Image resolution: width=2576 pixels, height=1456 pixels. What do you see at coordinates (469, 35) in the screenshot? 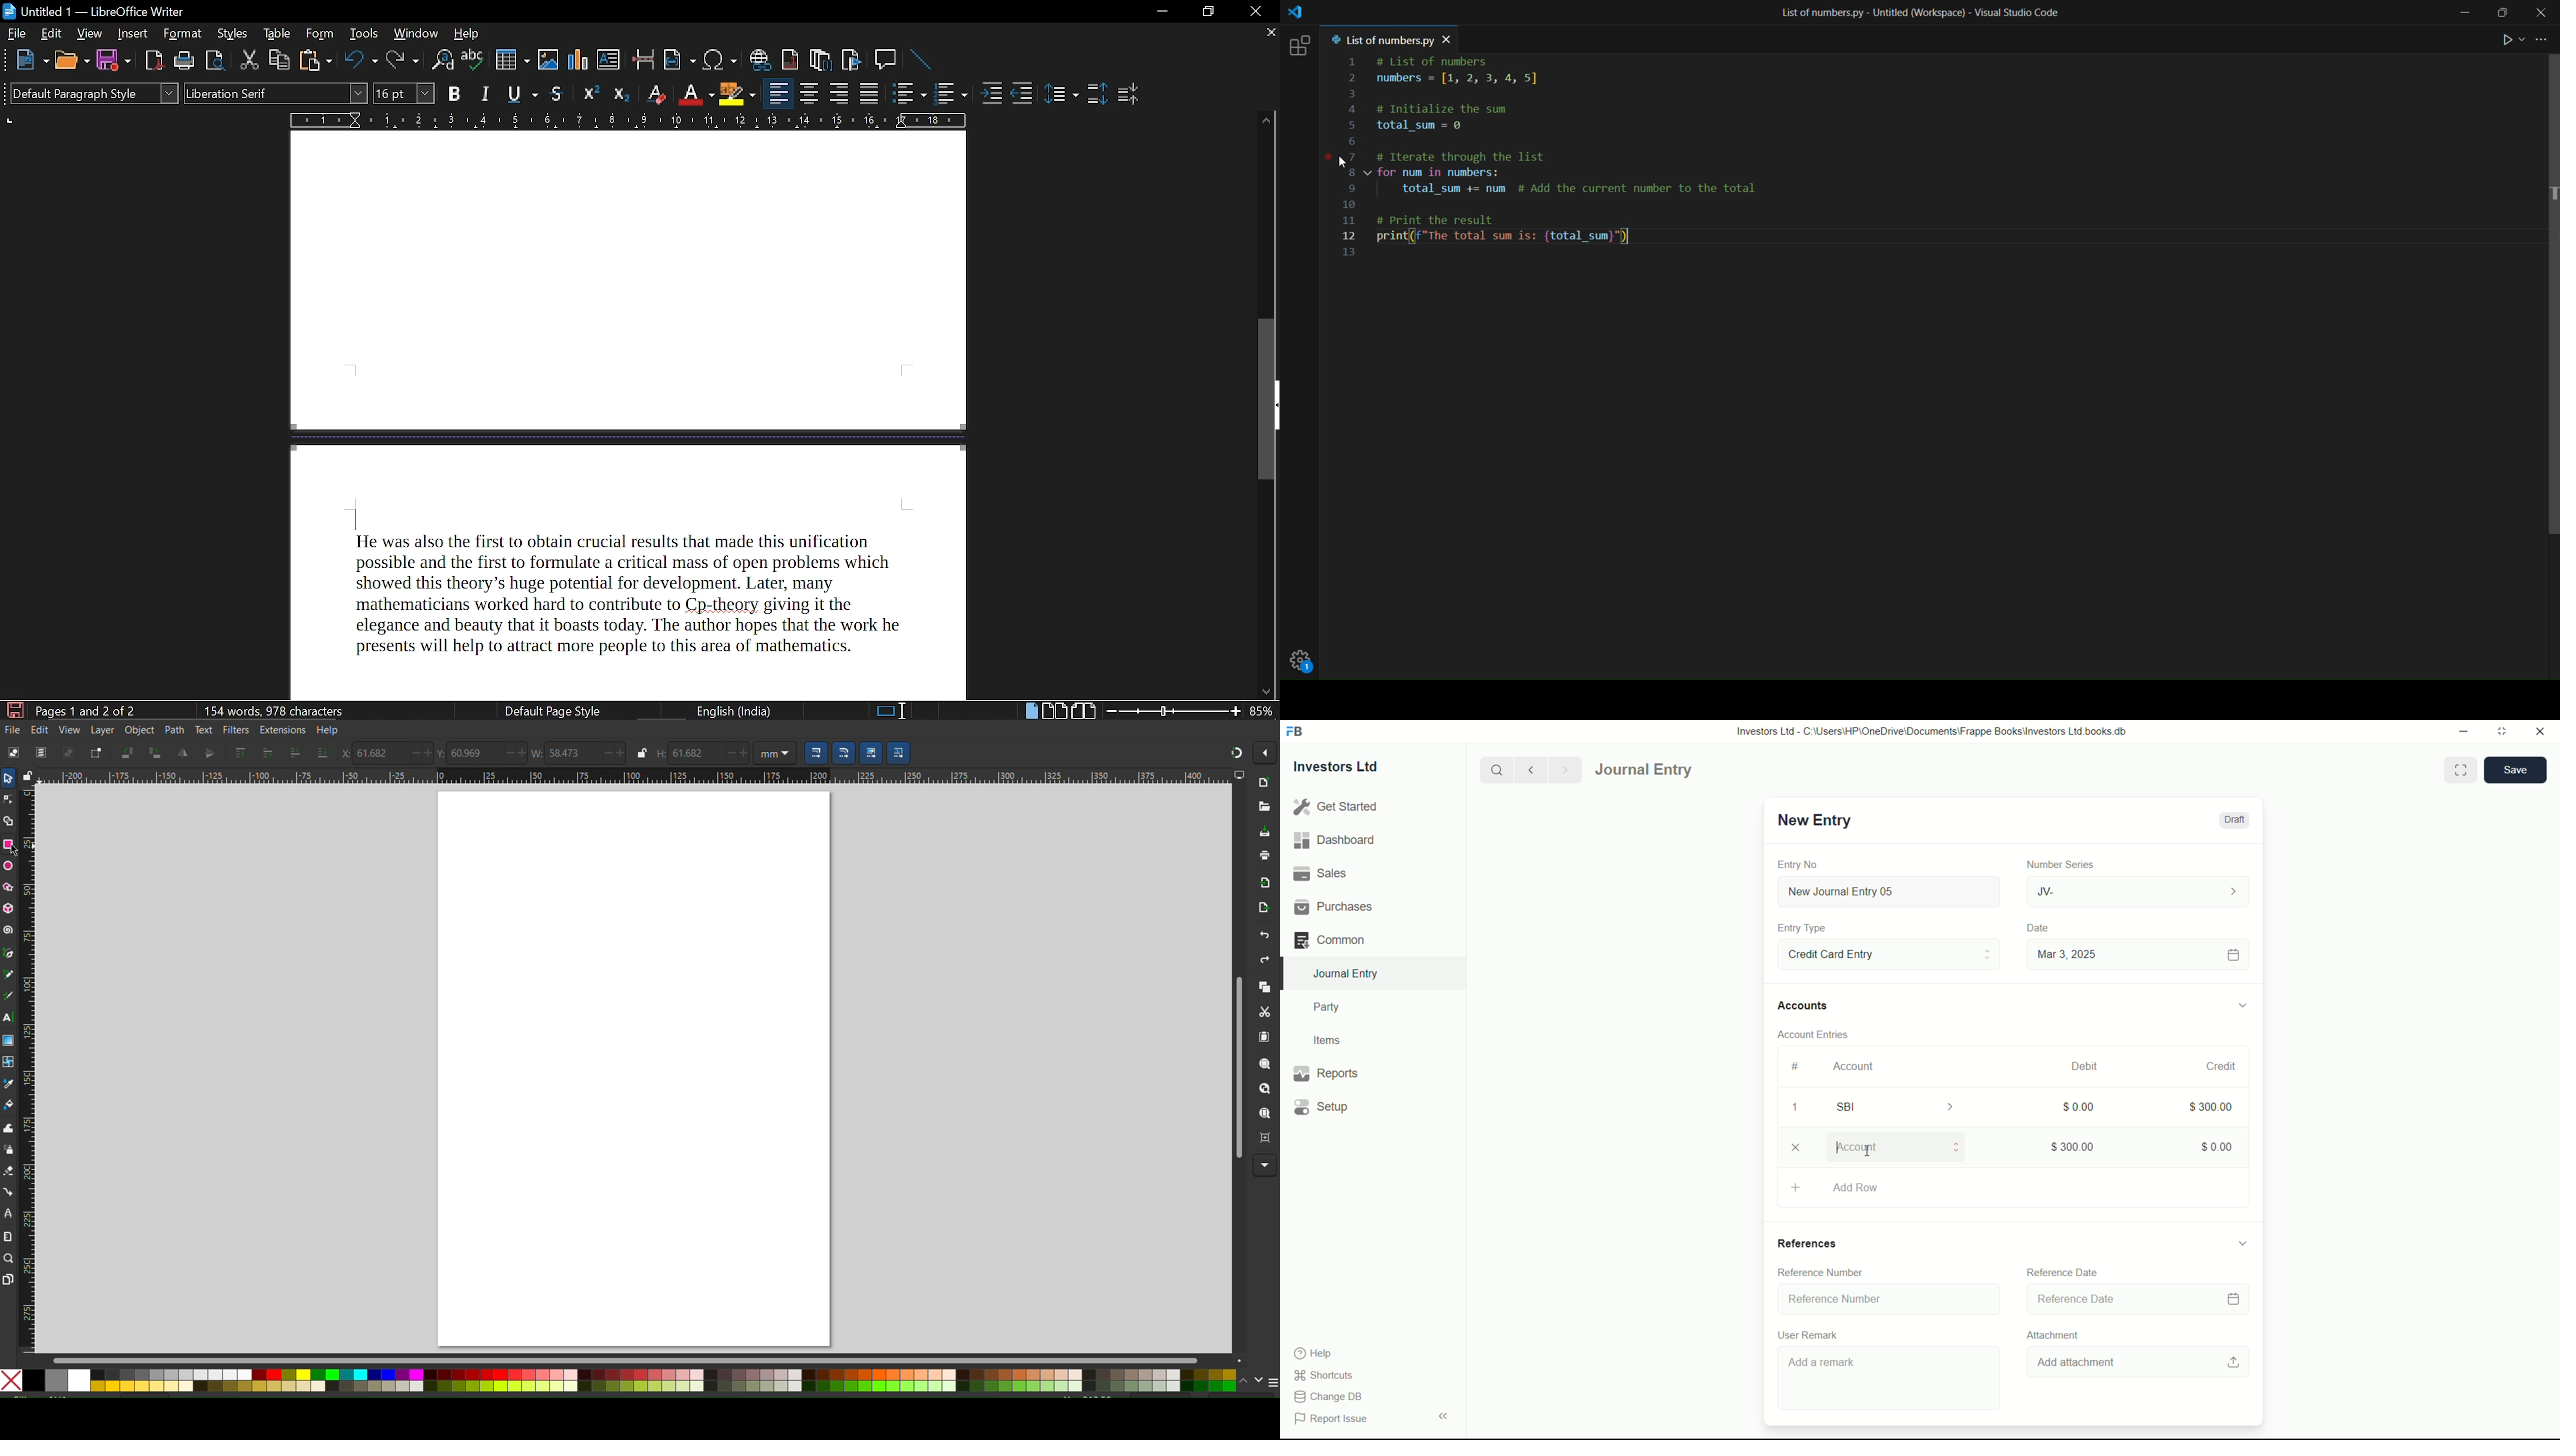
I see `Help` at bounding box center [469, 35].